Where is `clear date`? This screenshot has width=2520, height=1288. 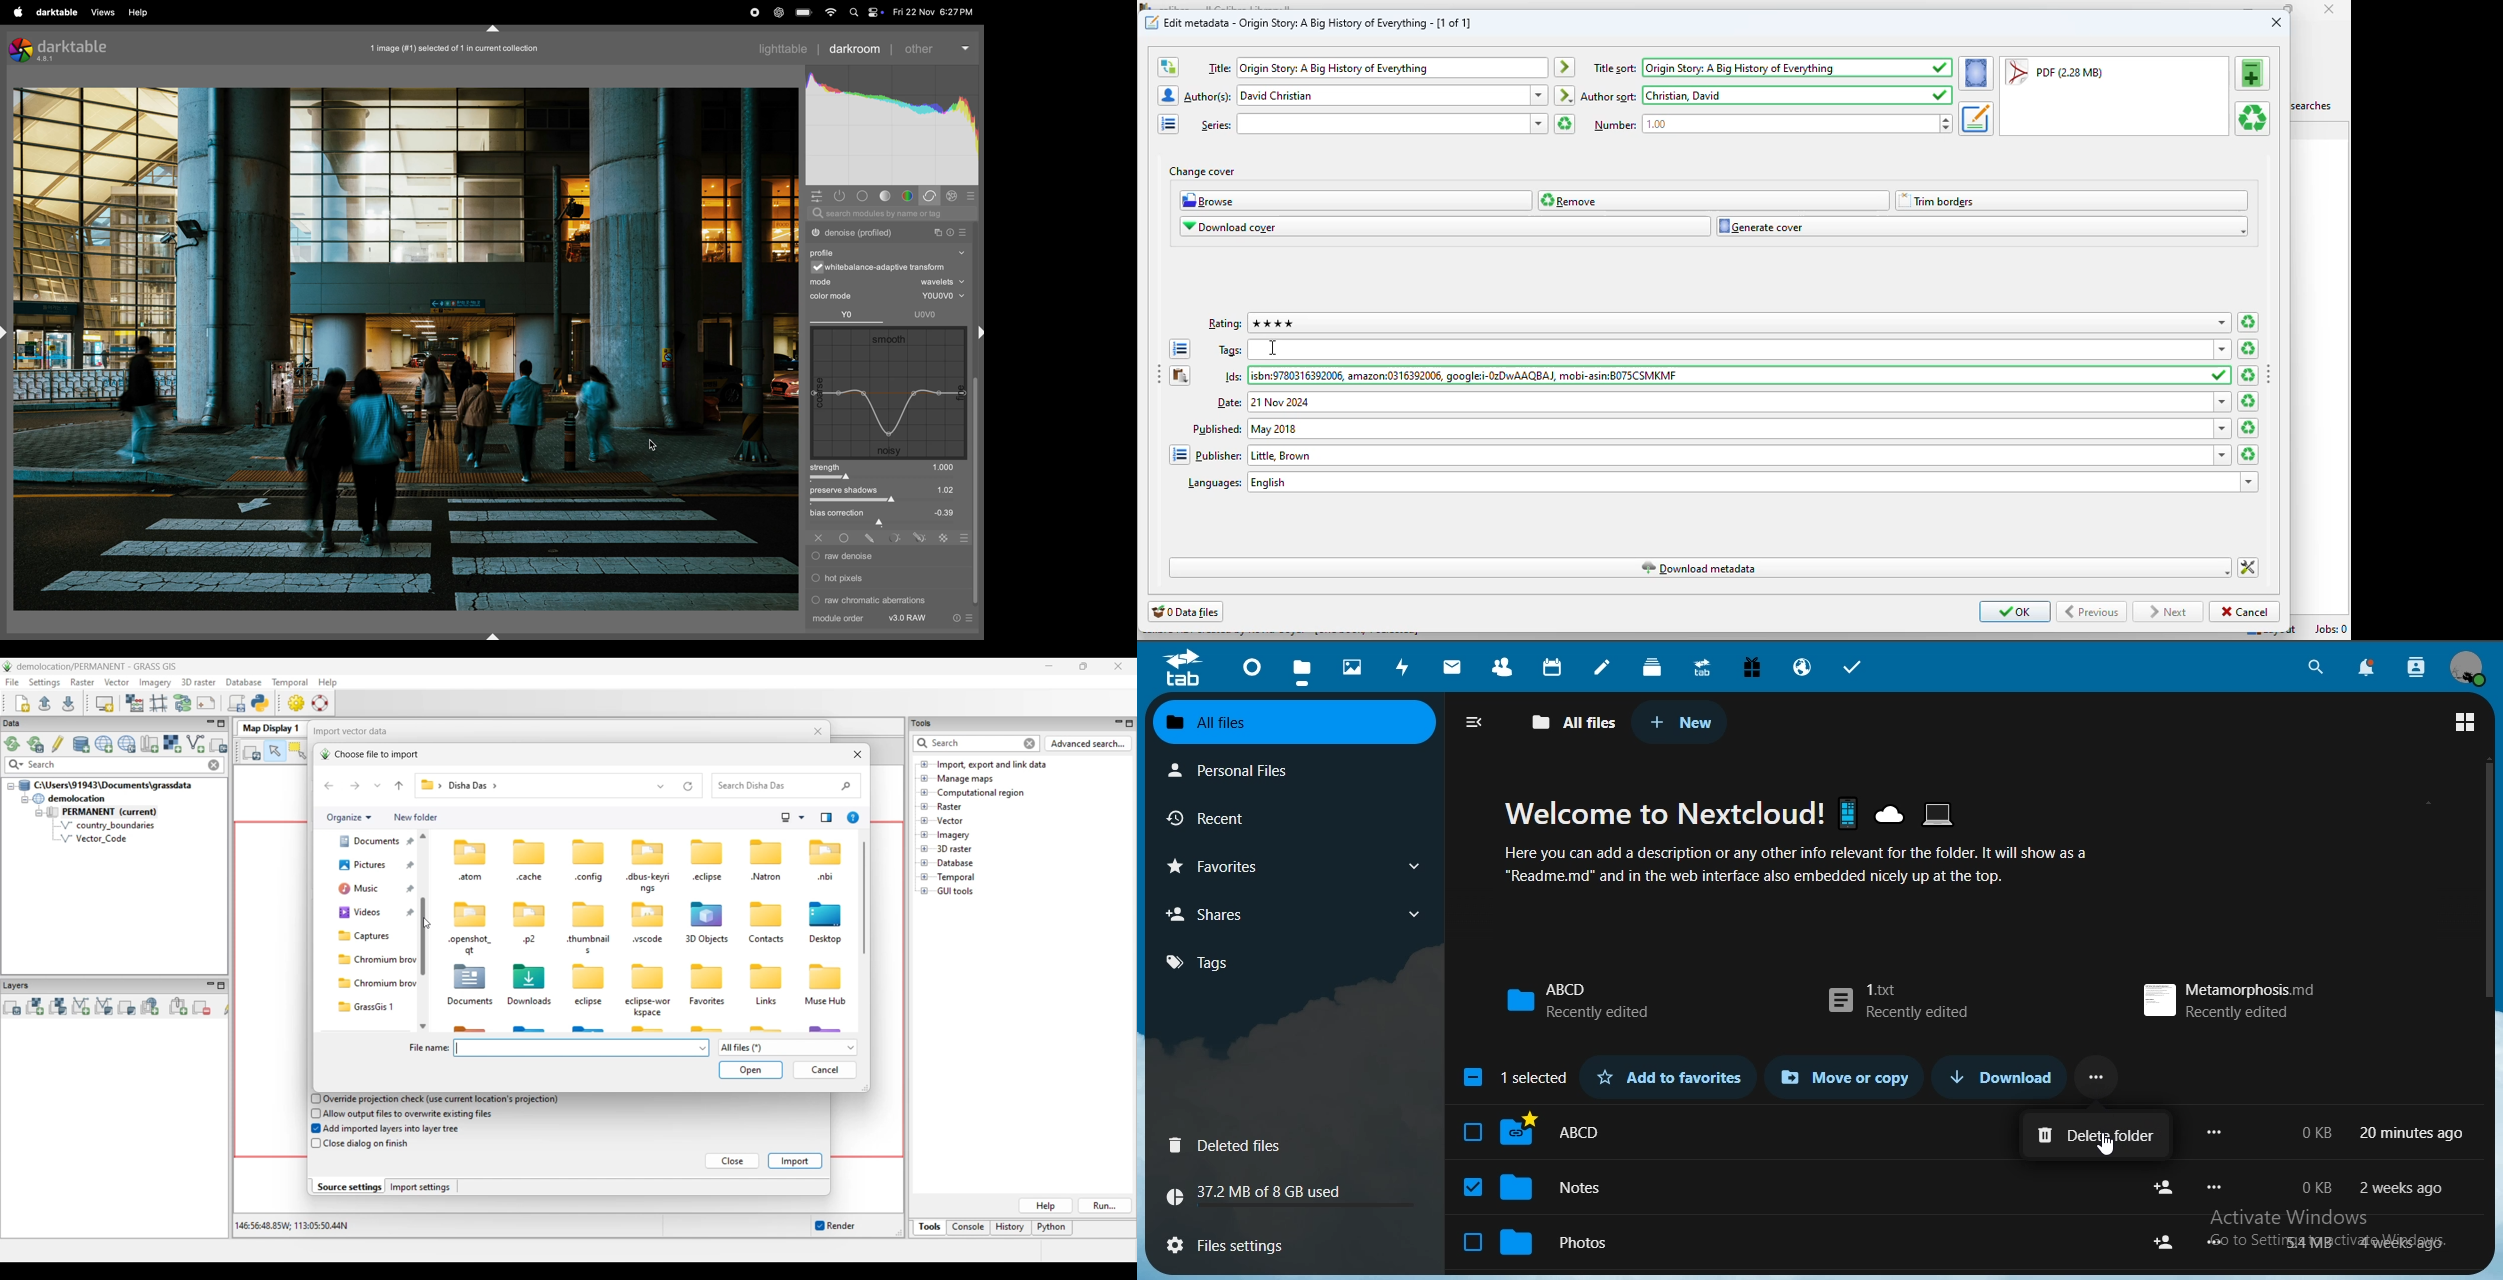
clear date is located at coordinates (2248, 401).